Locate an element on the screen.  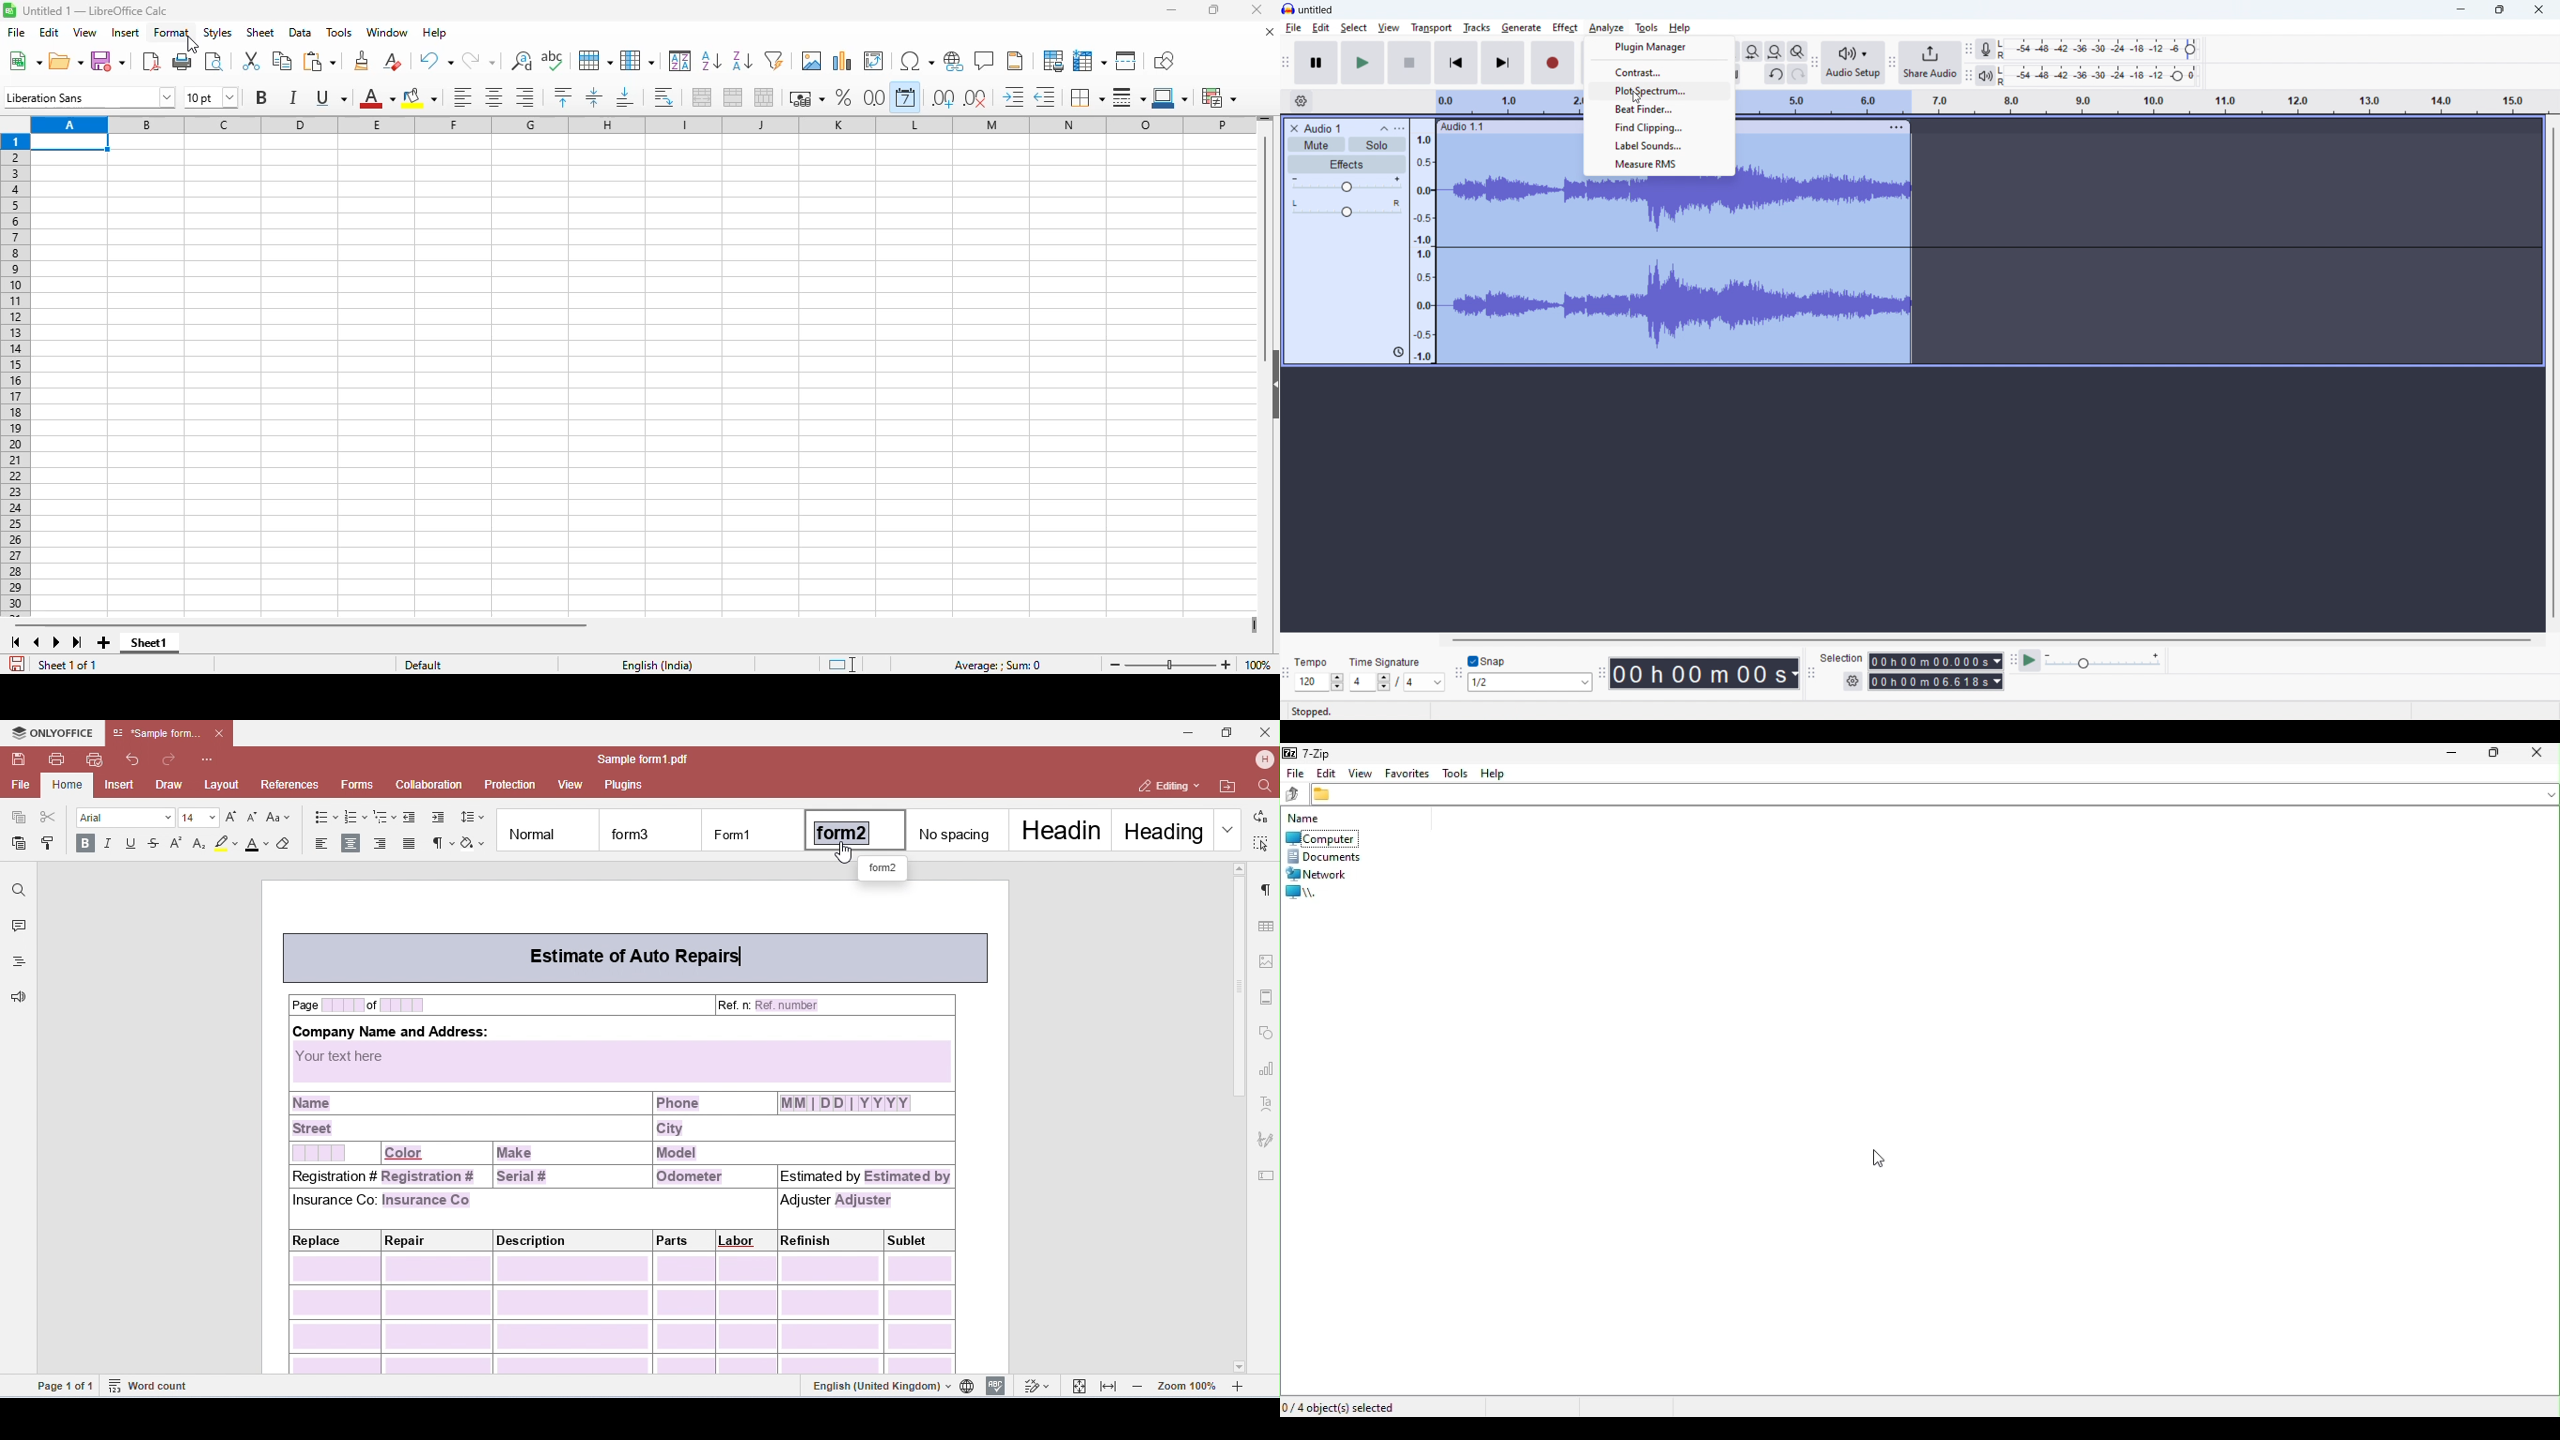
minimize is located at coordinates (1171, 9).